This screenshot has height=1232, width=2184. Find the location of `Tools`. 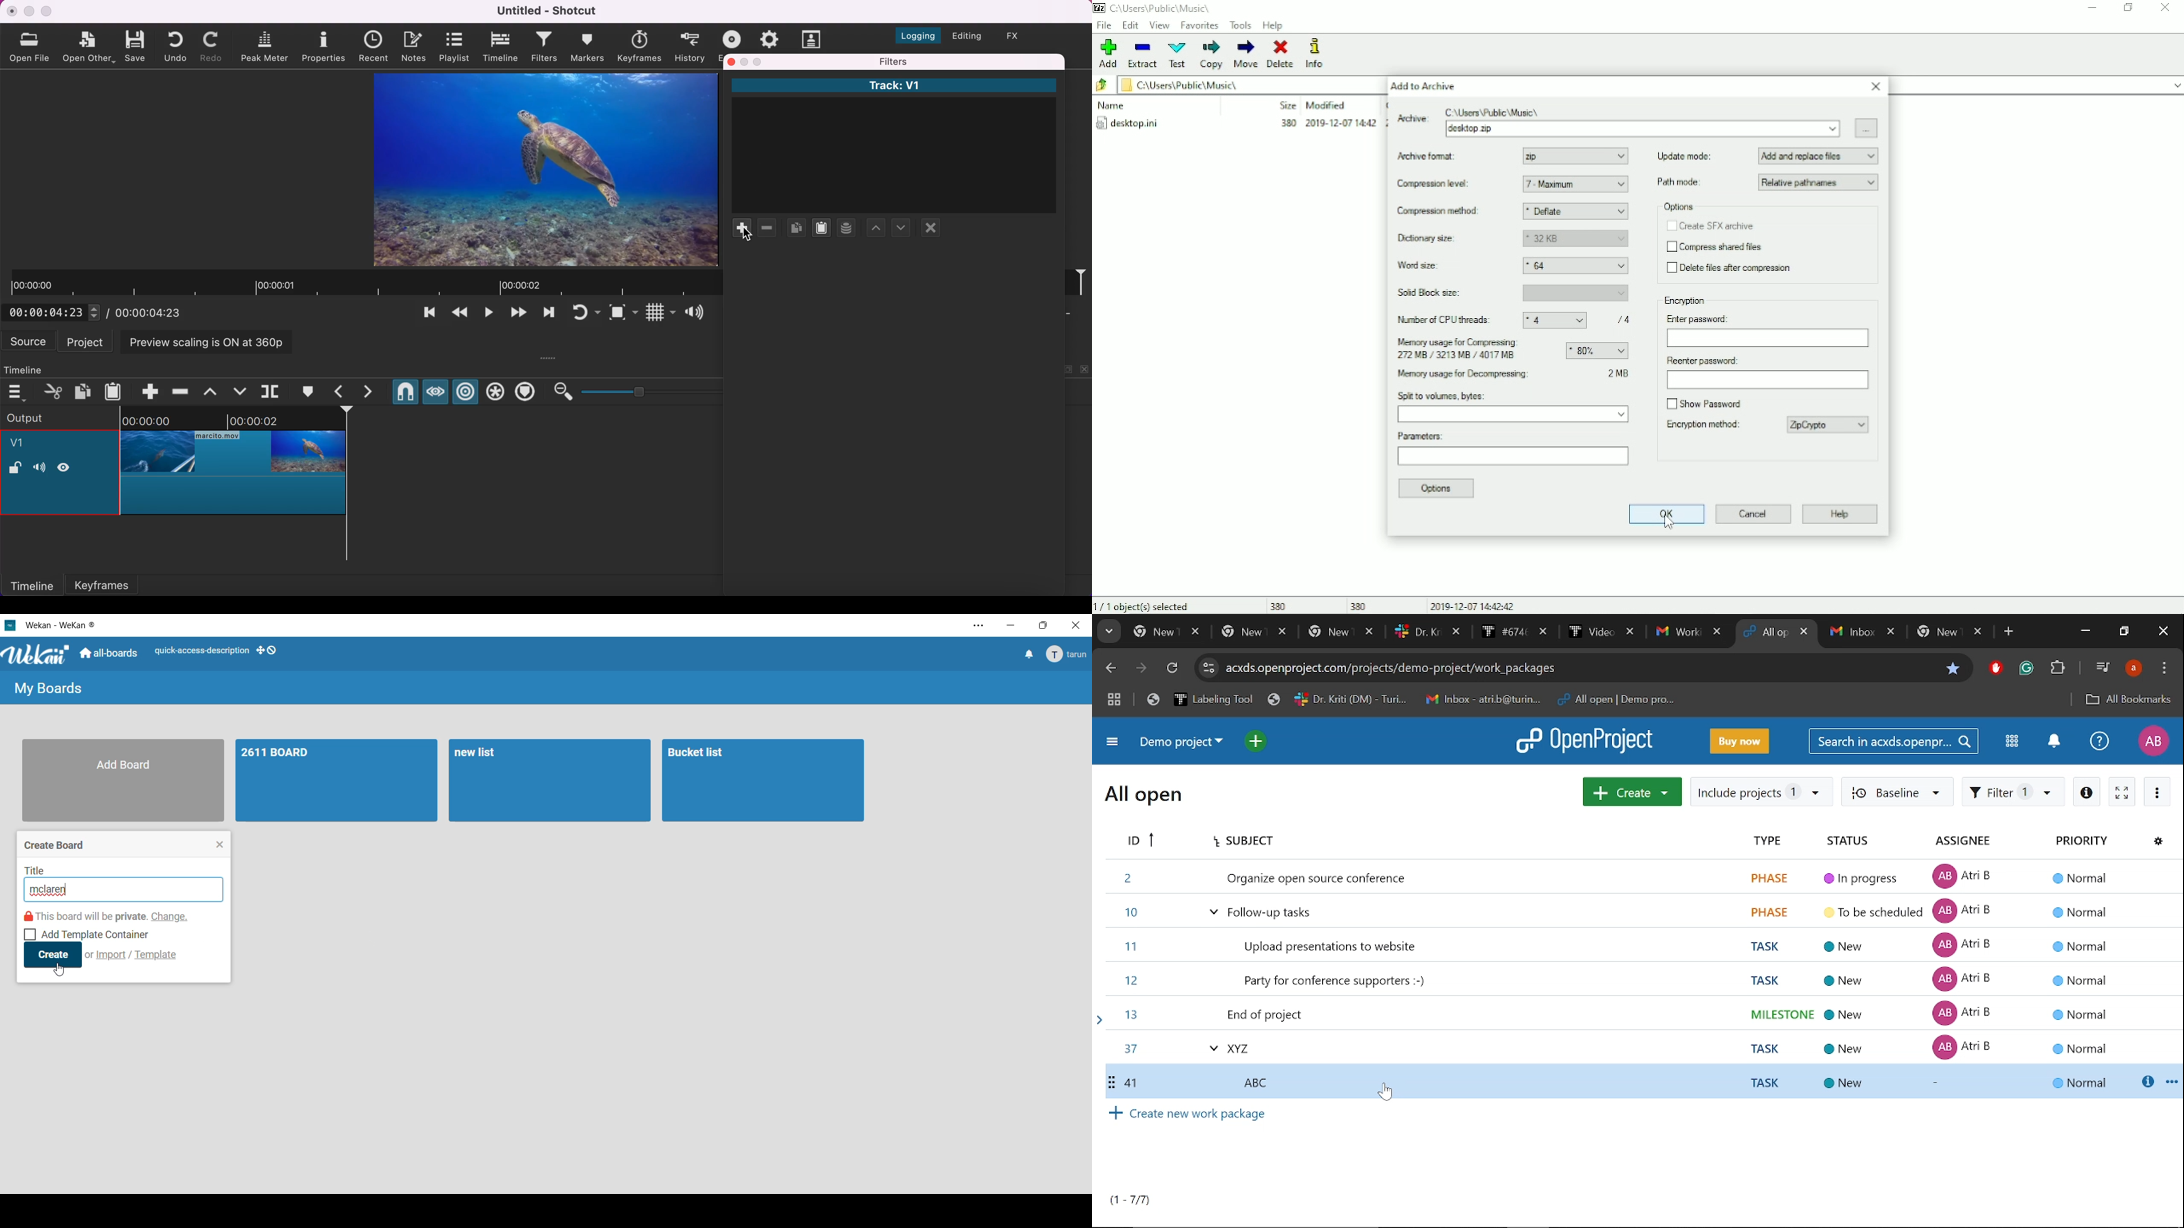

Tools is located at coordinates (1241, 25).